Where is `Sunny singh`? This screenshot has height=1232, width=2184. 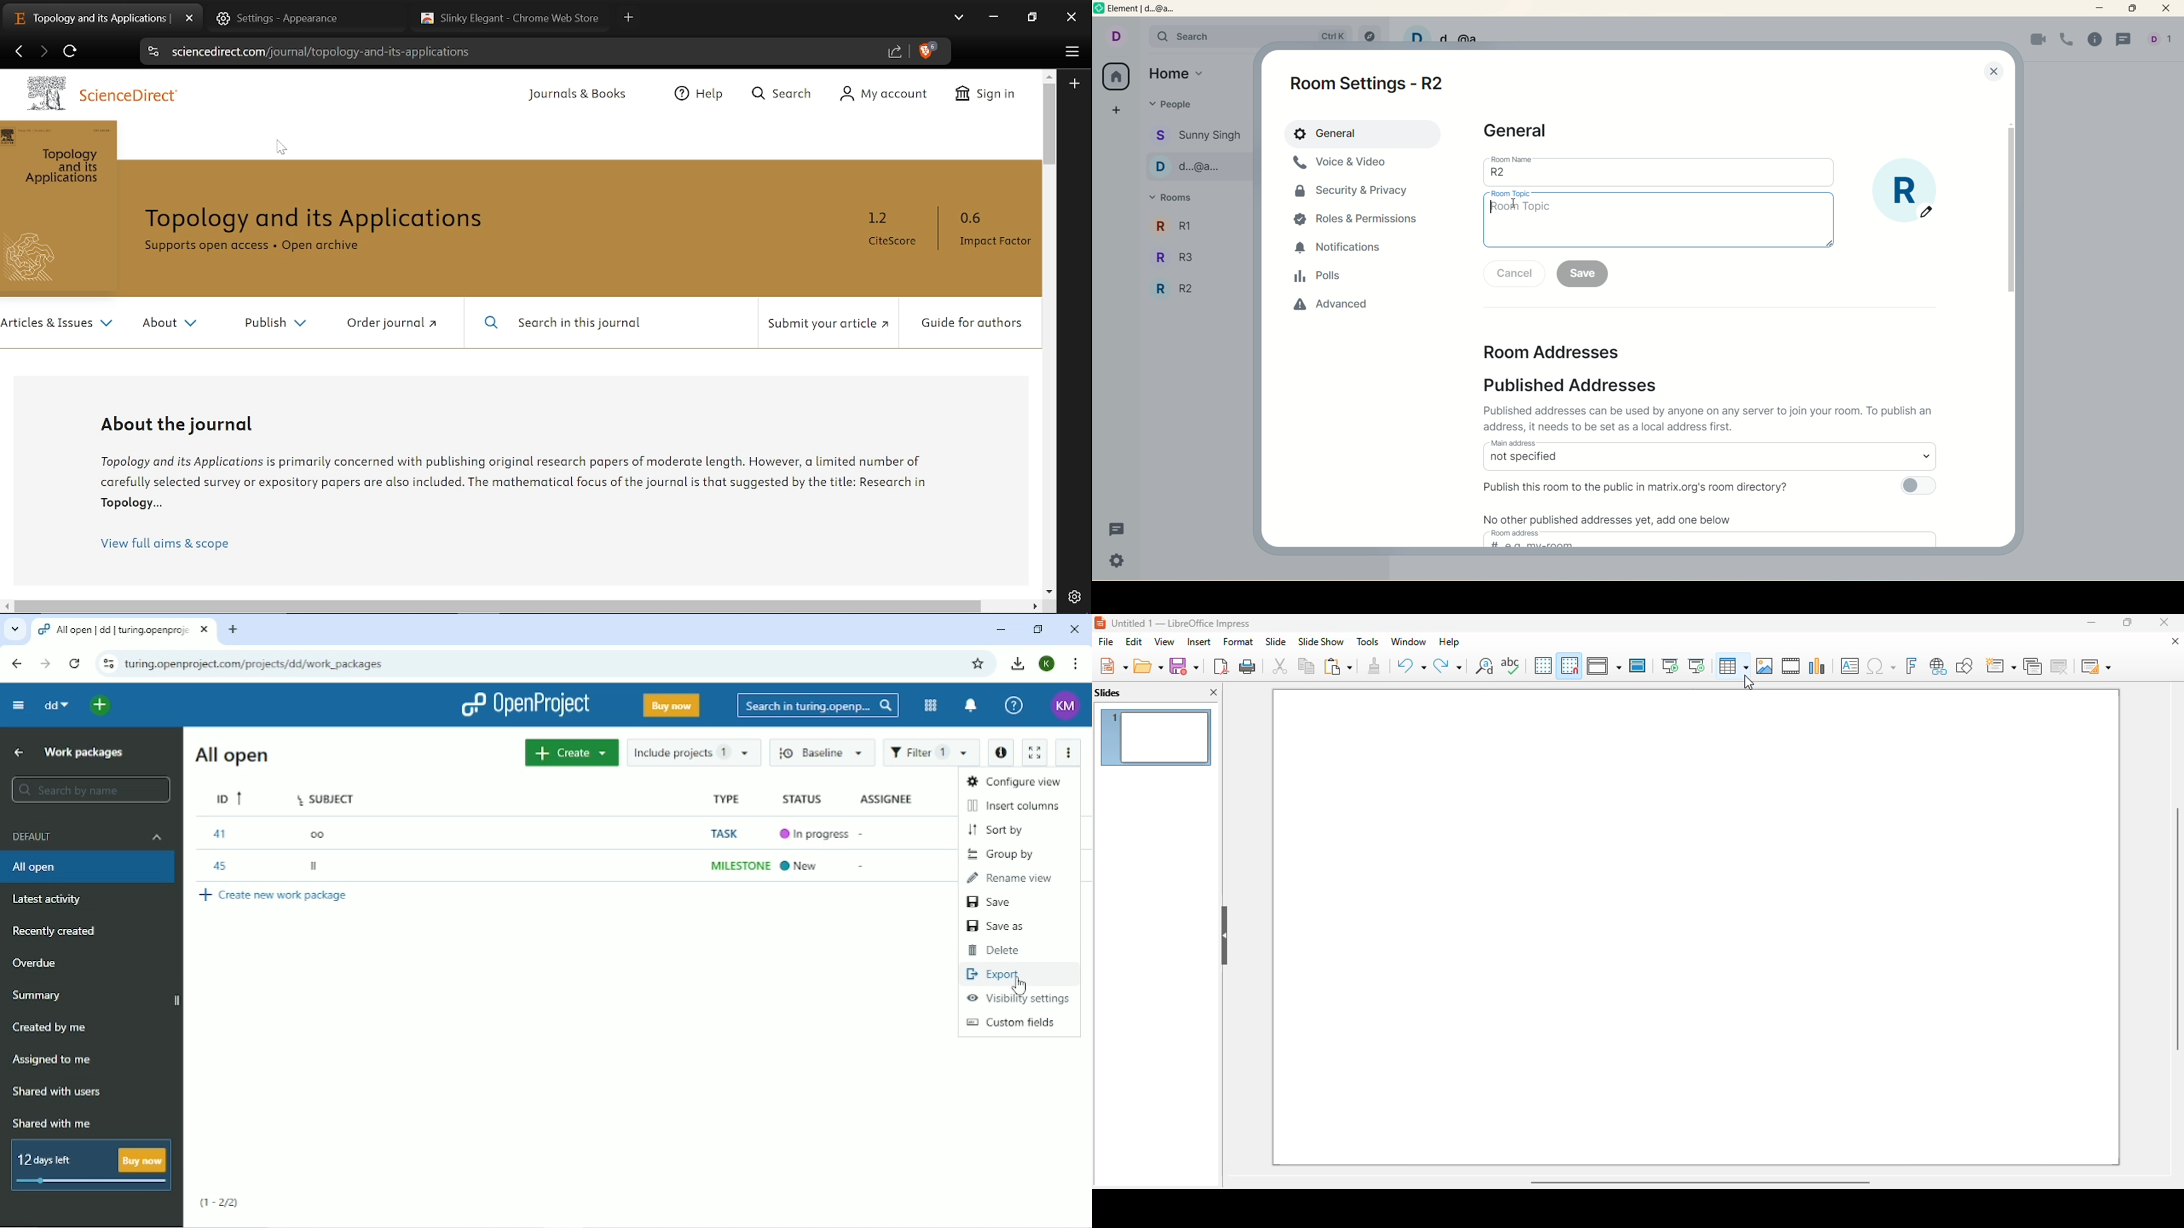
Sunny singh is located at coordinates (1199, 135).